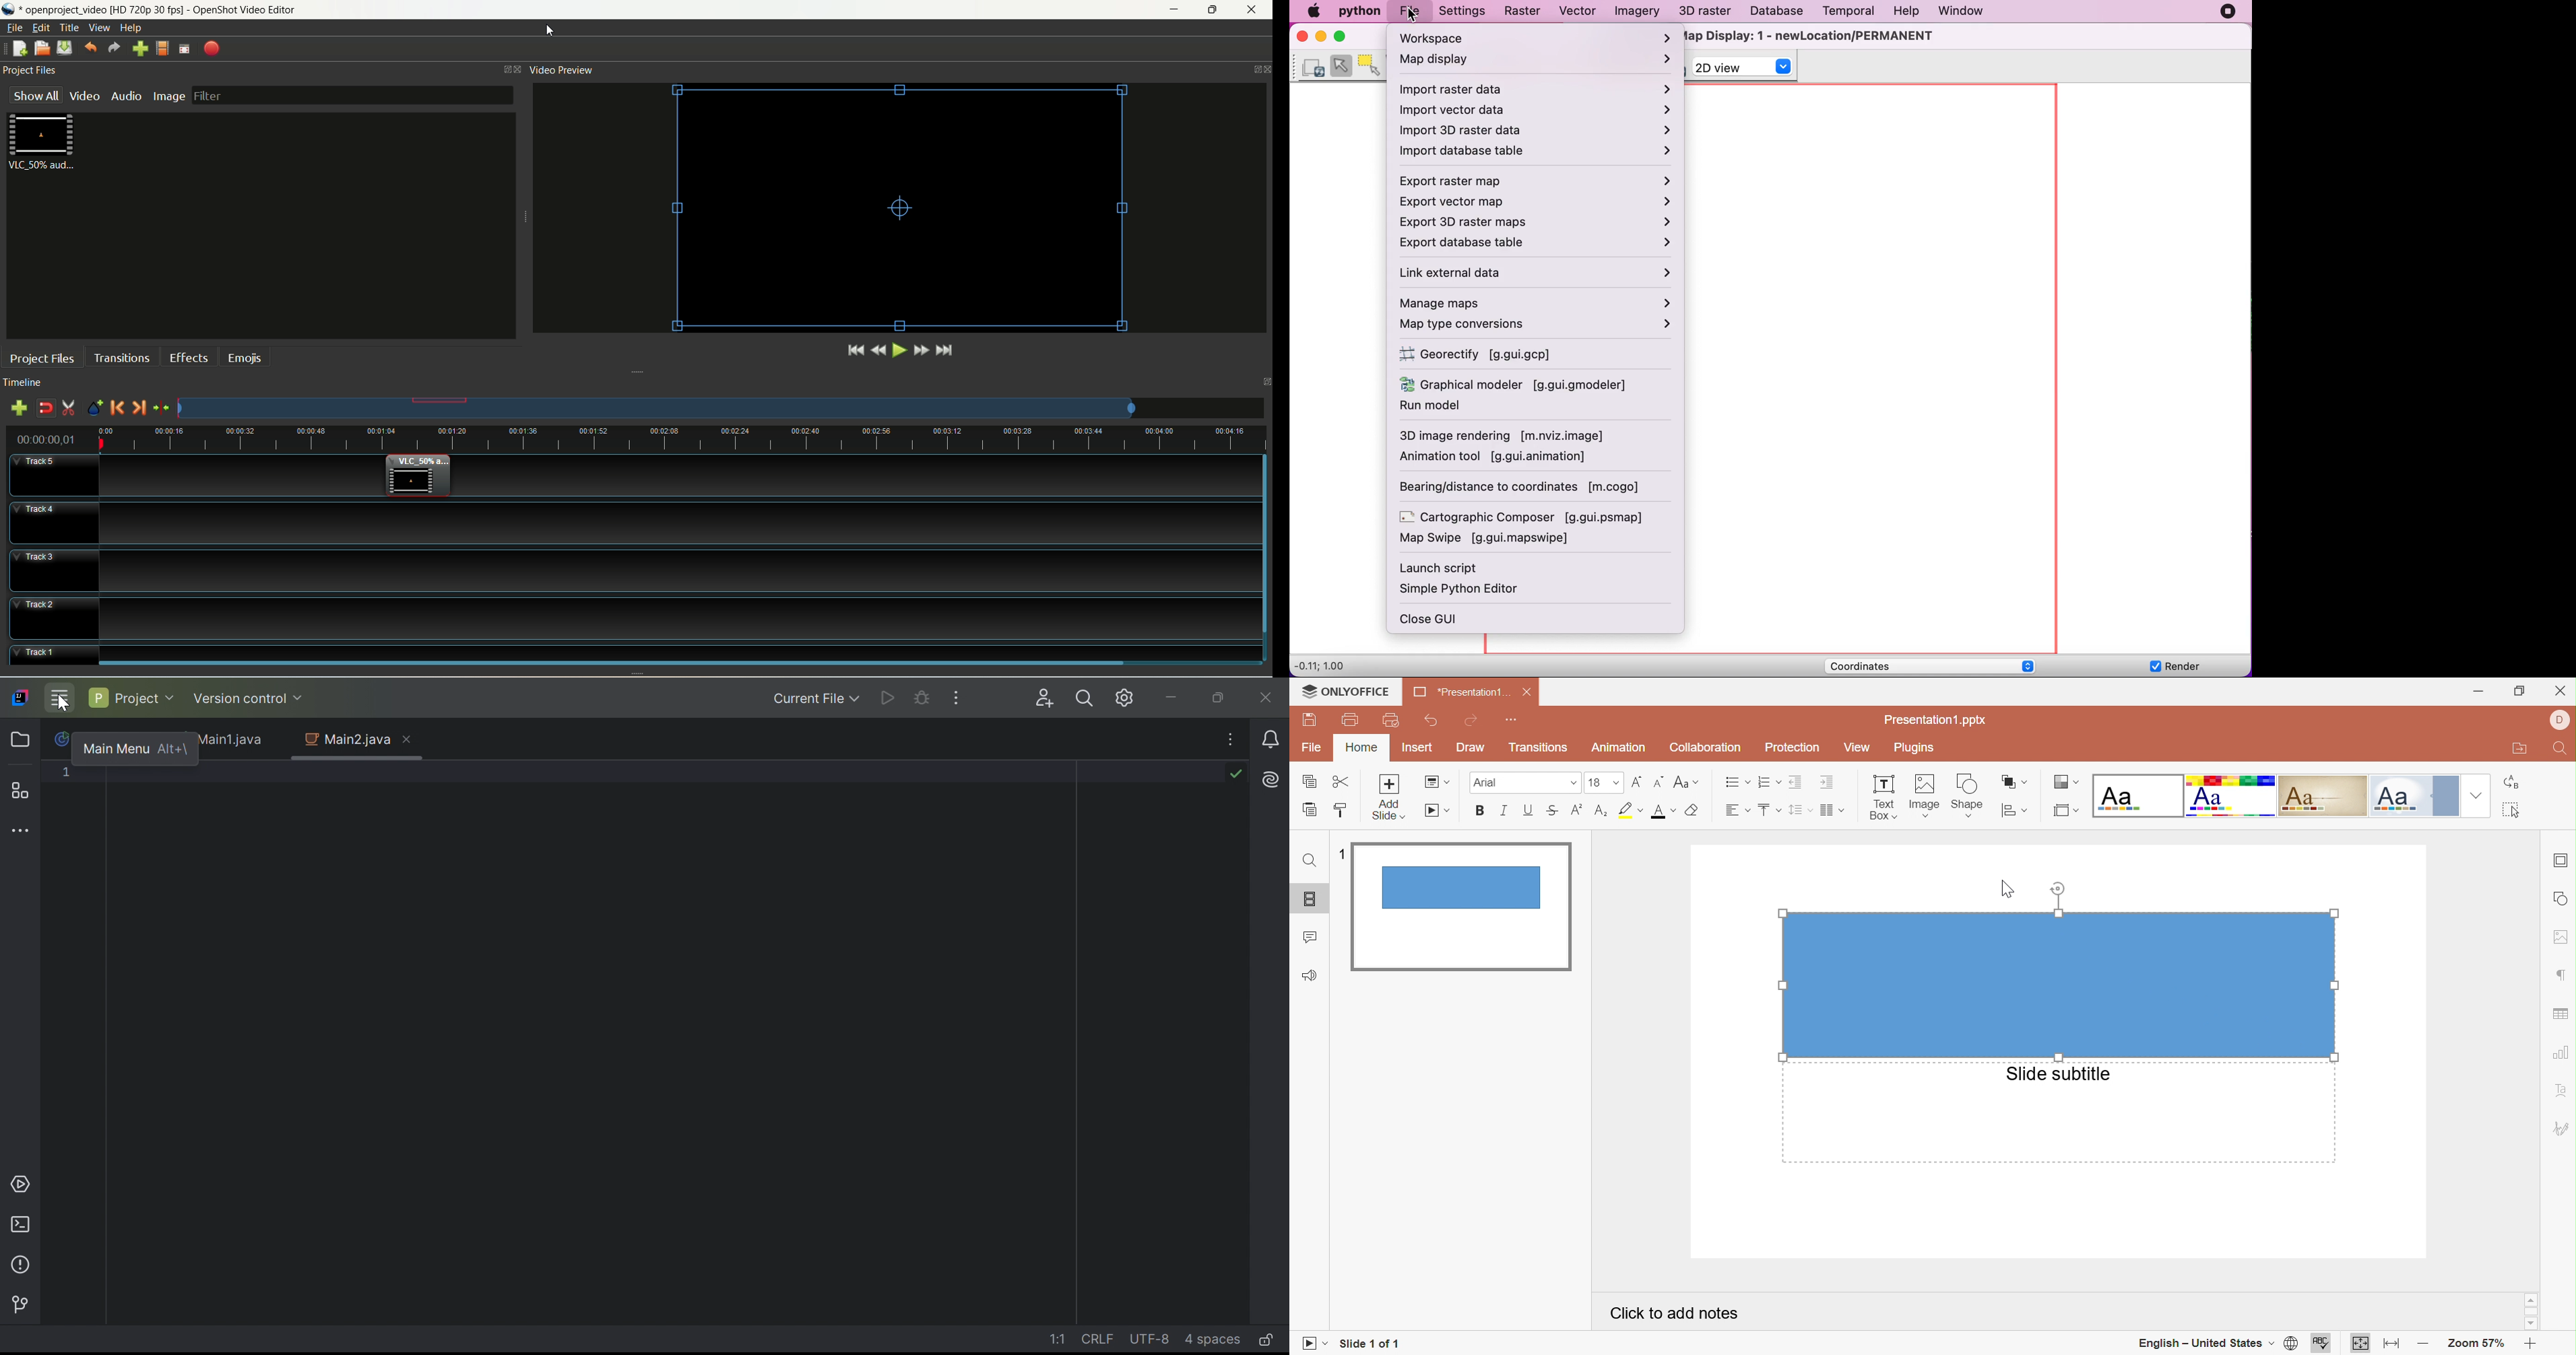 The image size is (2576, 1372). I want to click on Increment font size, so click(1637, 784).